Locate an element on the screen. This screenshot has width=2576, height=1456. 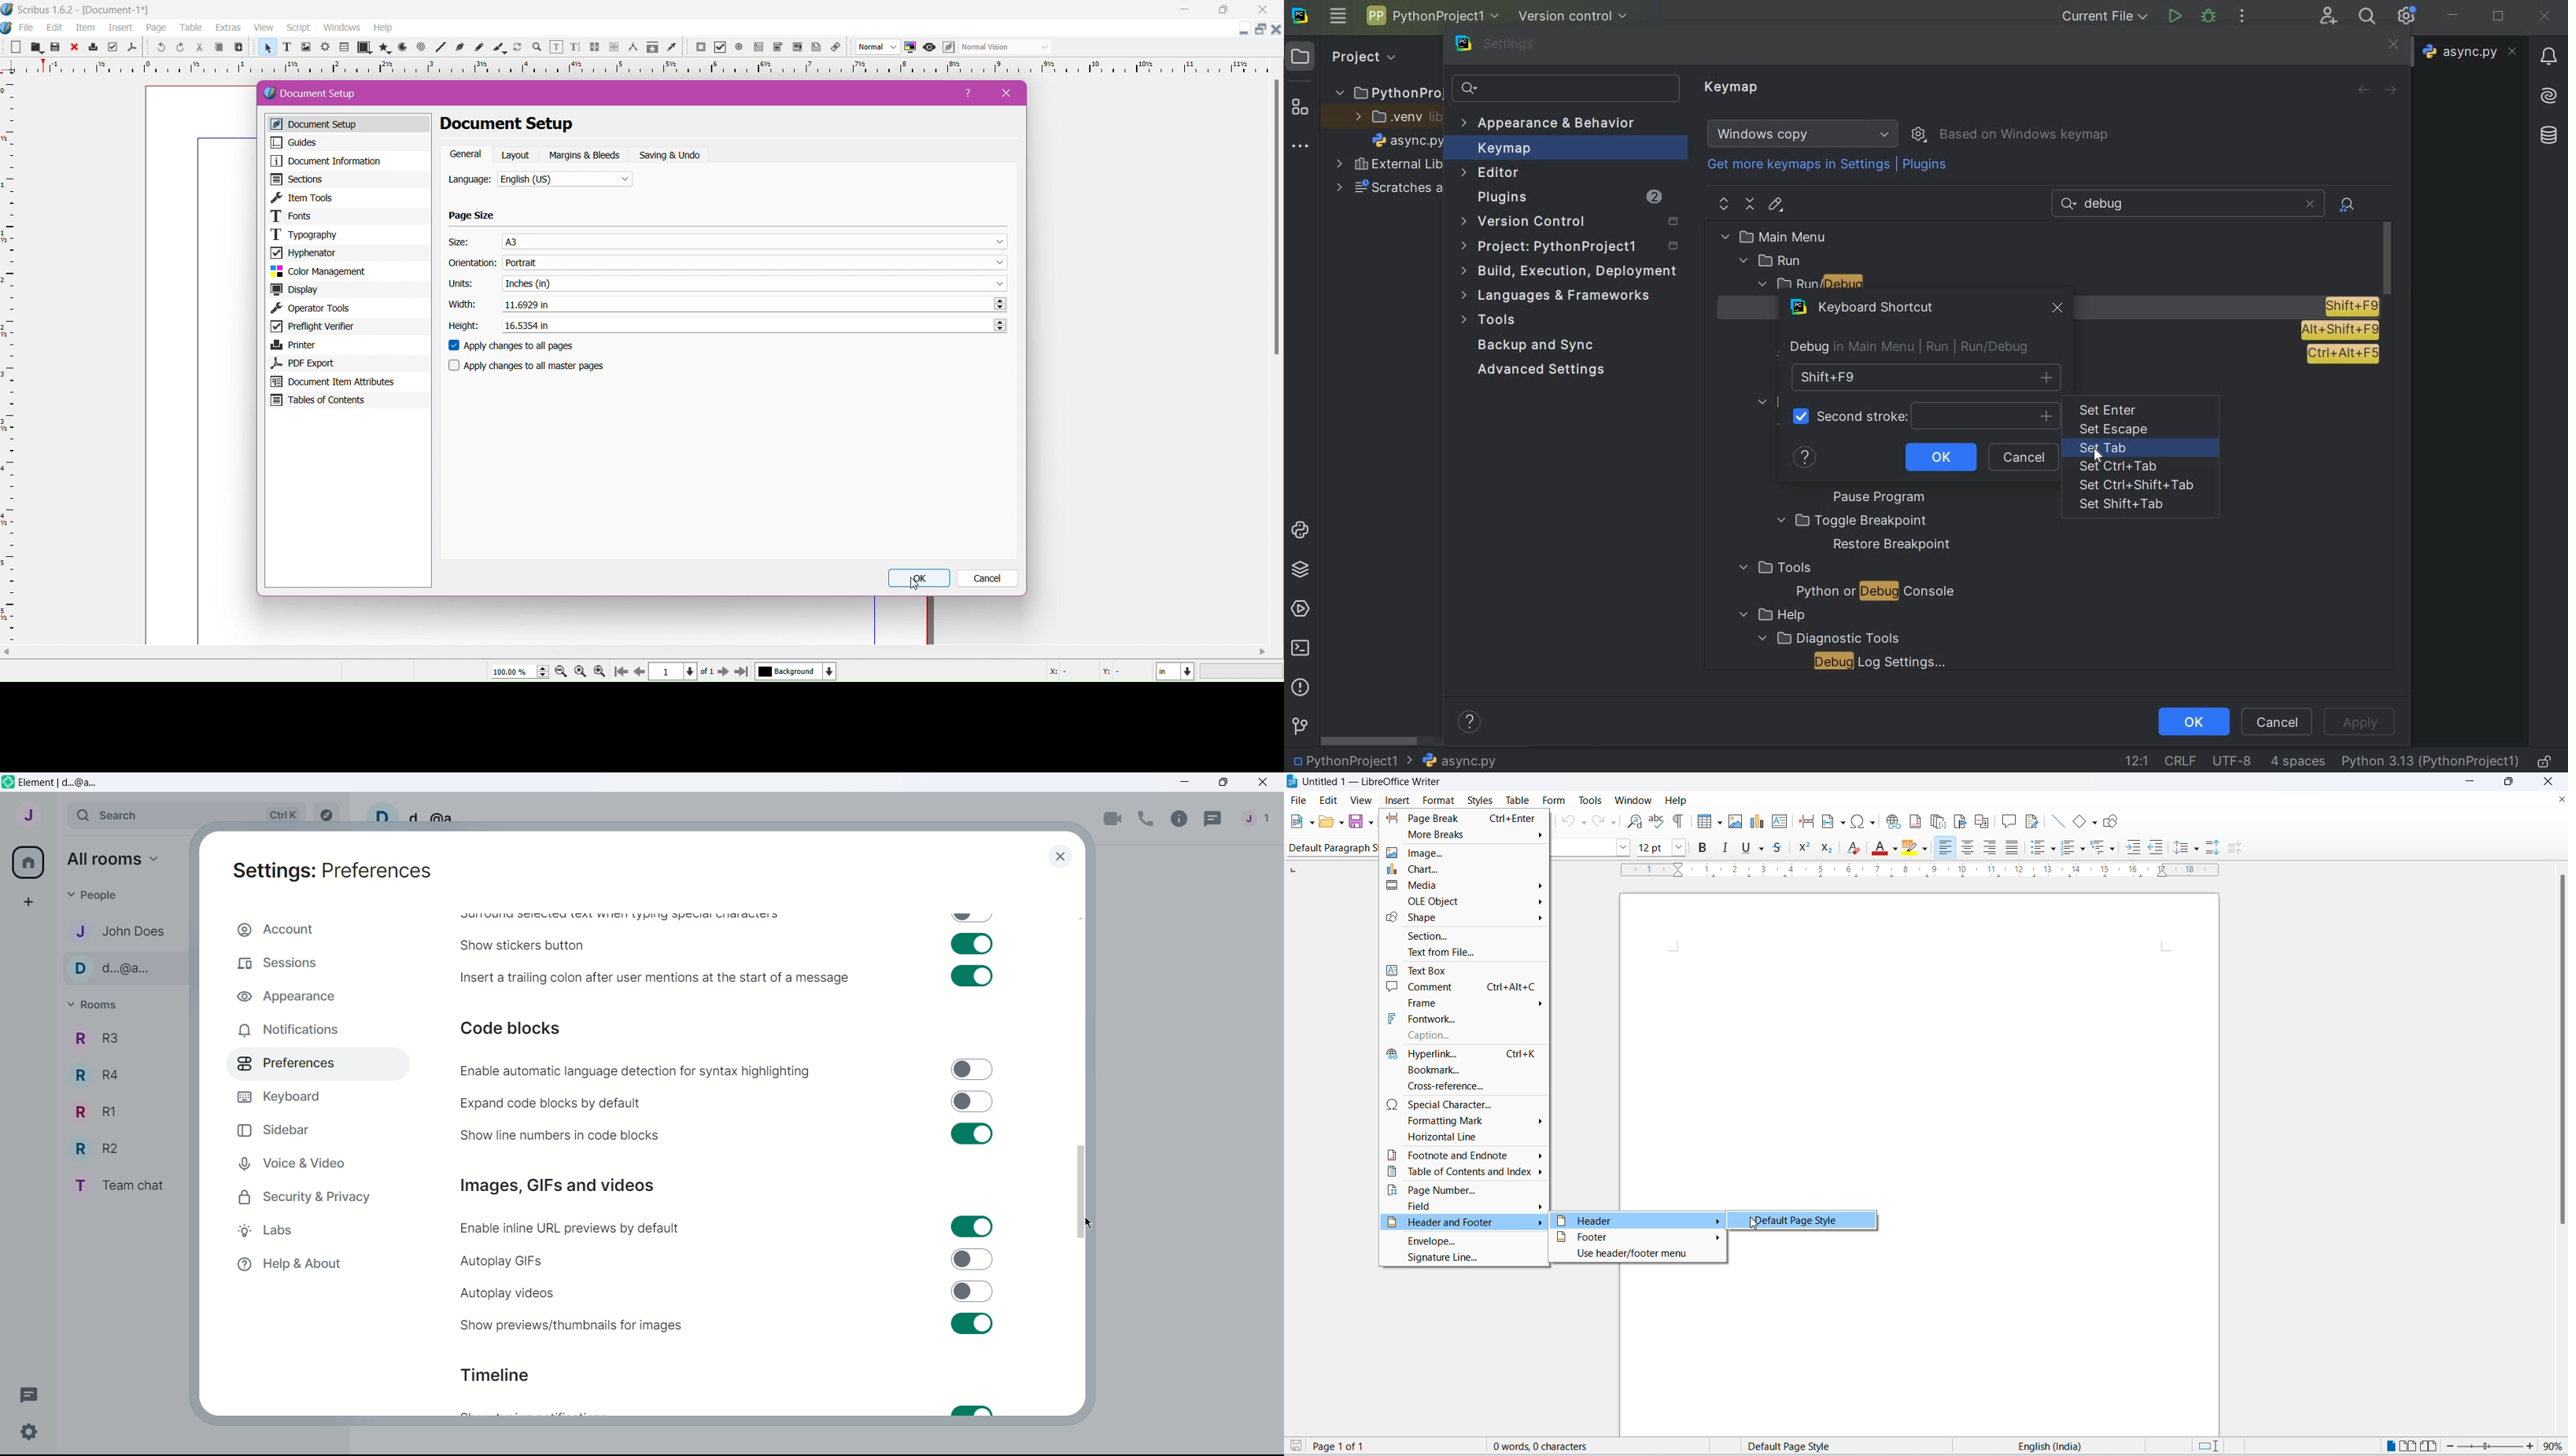
Keyboard is located at coordinates (298, 1097).